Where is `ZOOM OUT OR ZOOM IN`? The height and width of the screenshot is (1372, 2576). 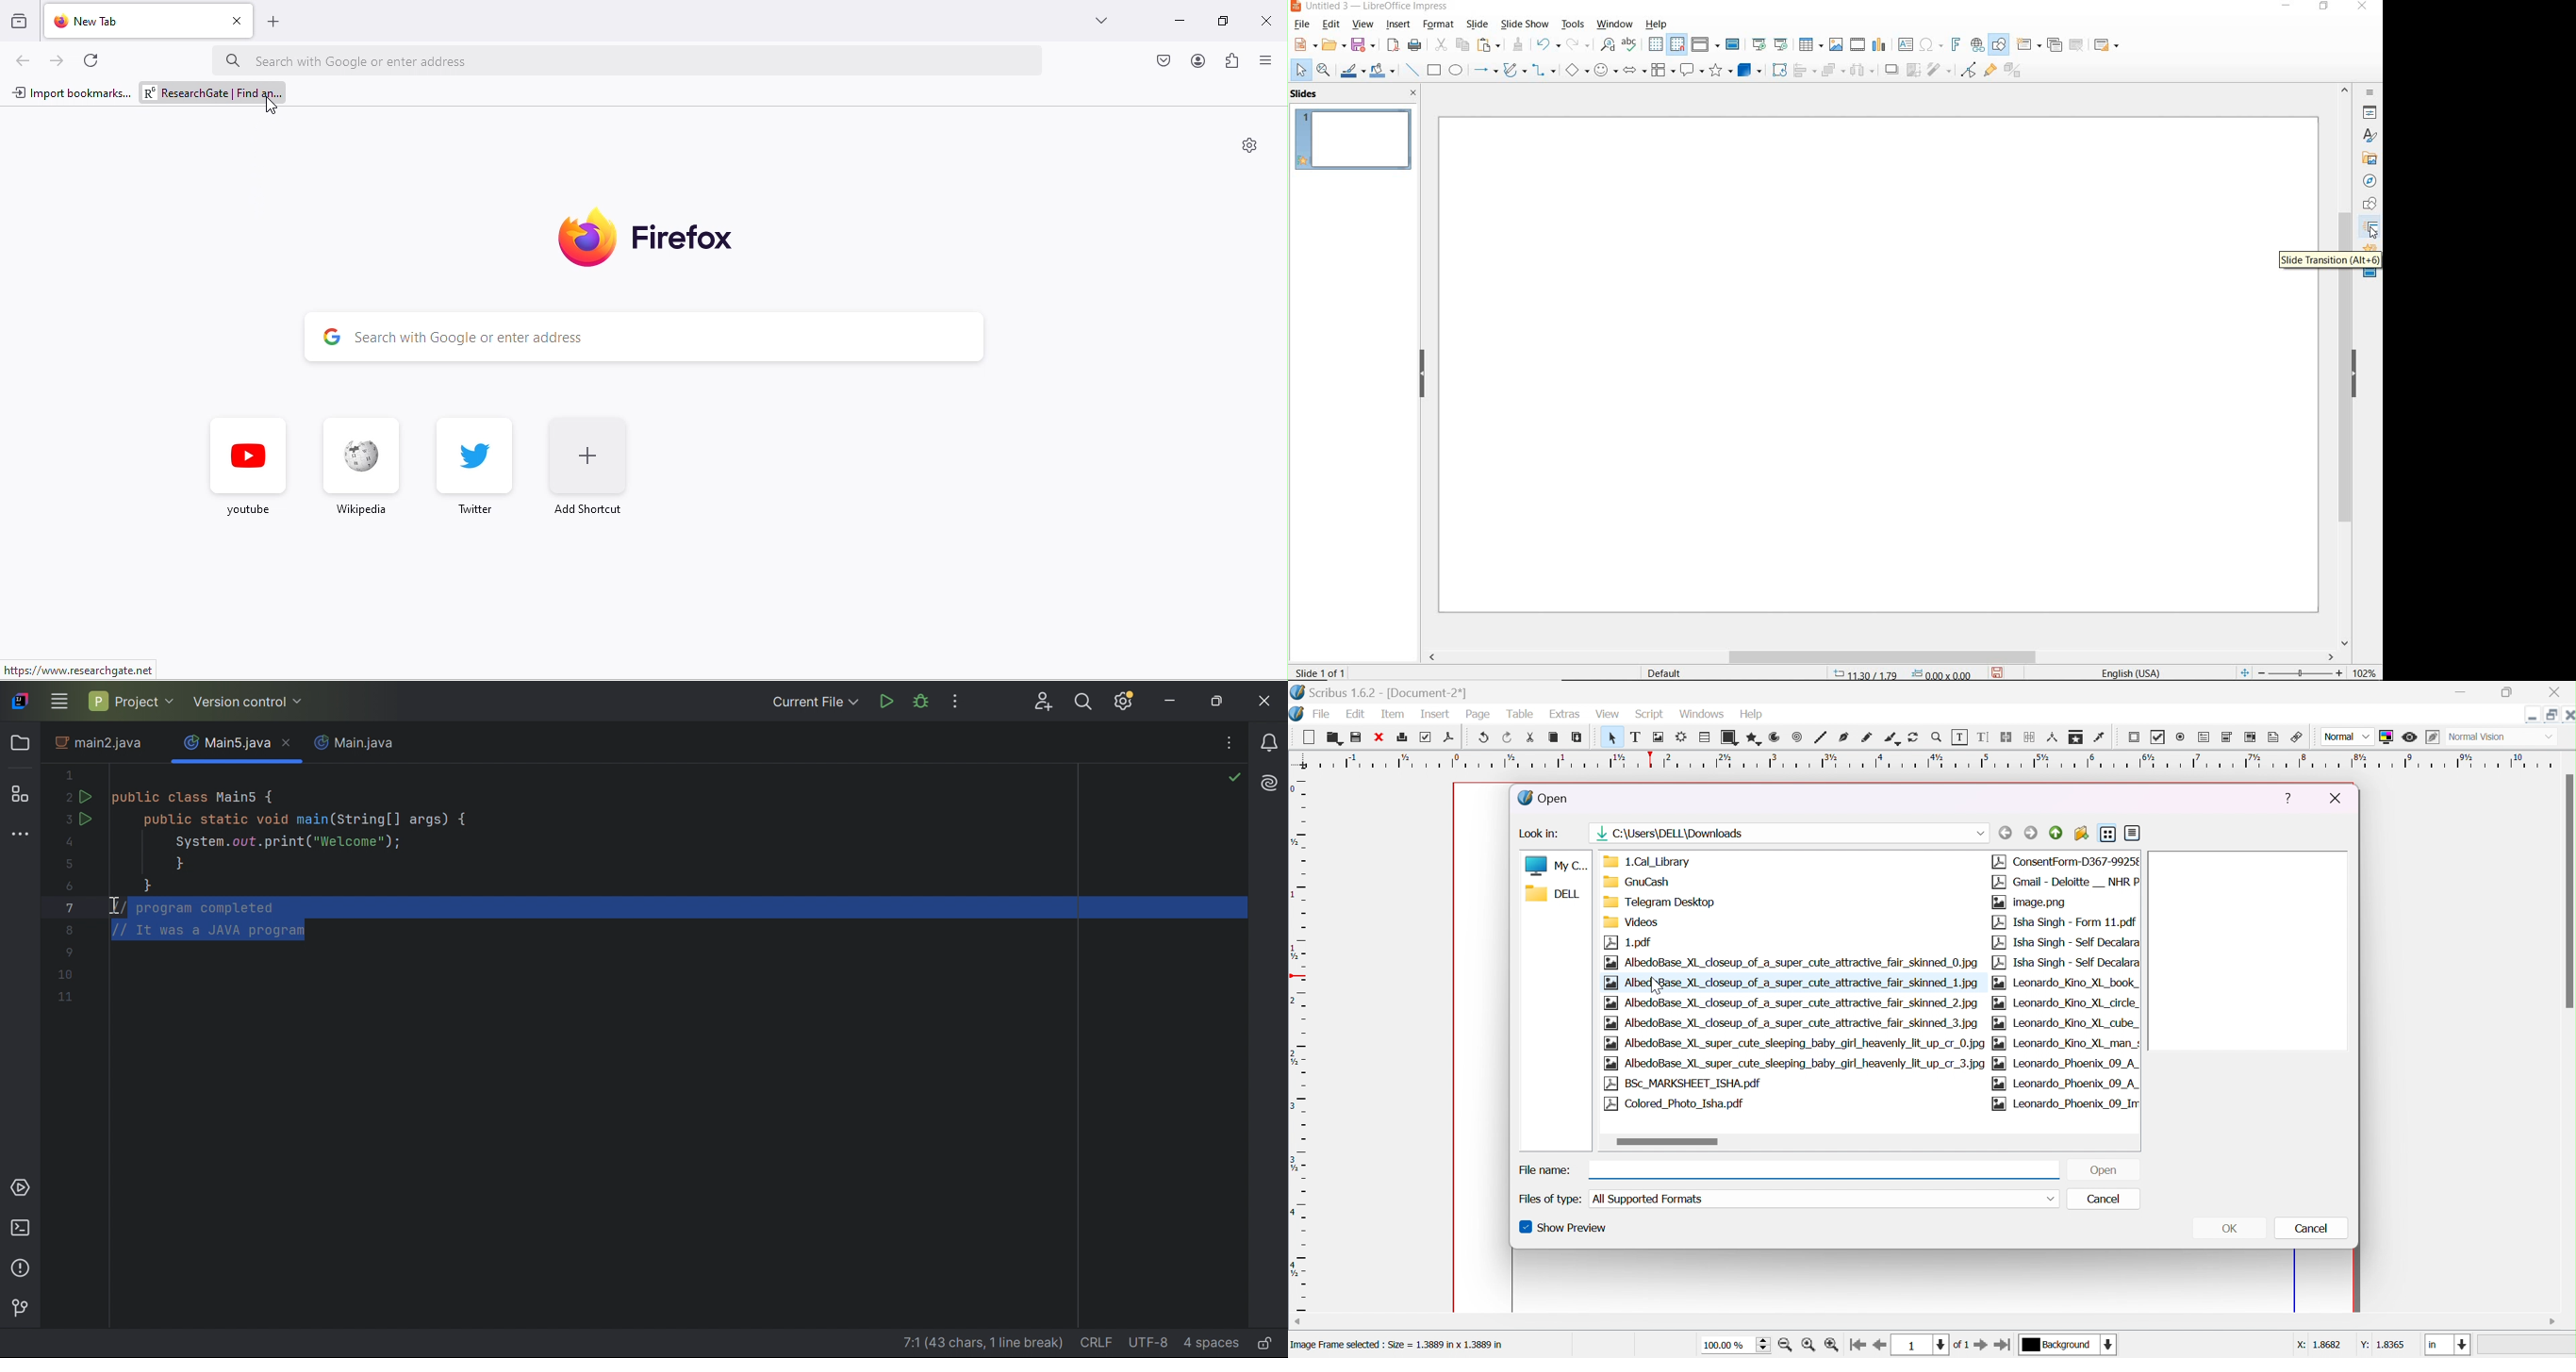 ZOOM OUT OR ZOOM IN is located at coordinates (2290, 670).